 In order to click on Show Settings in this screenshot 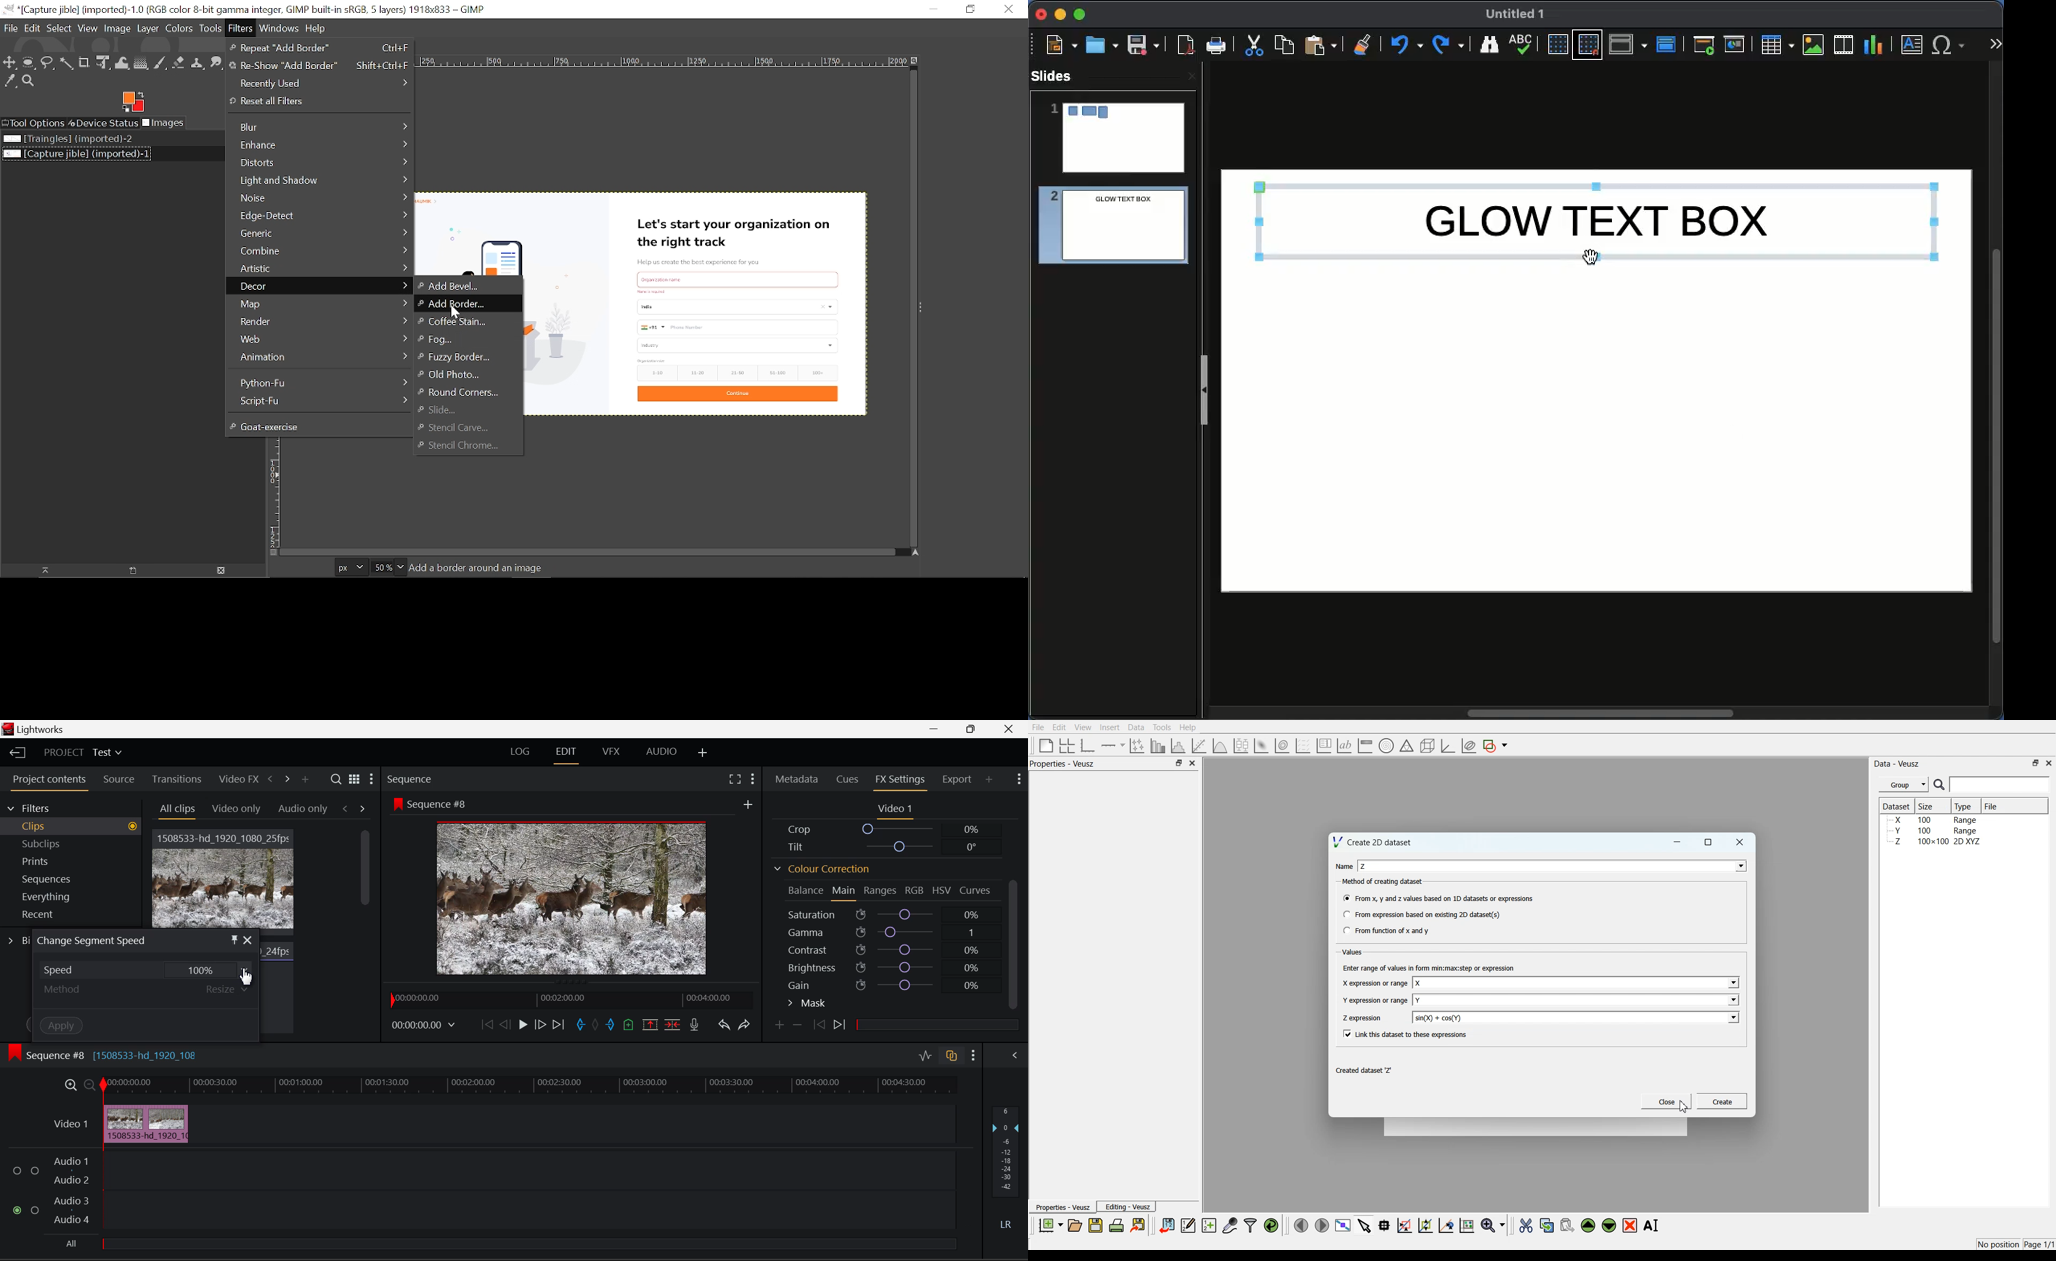, I will do `click(971, 1055)`.